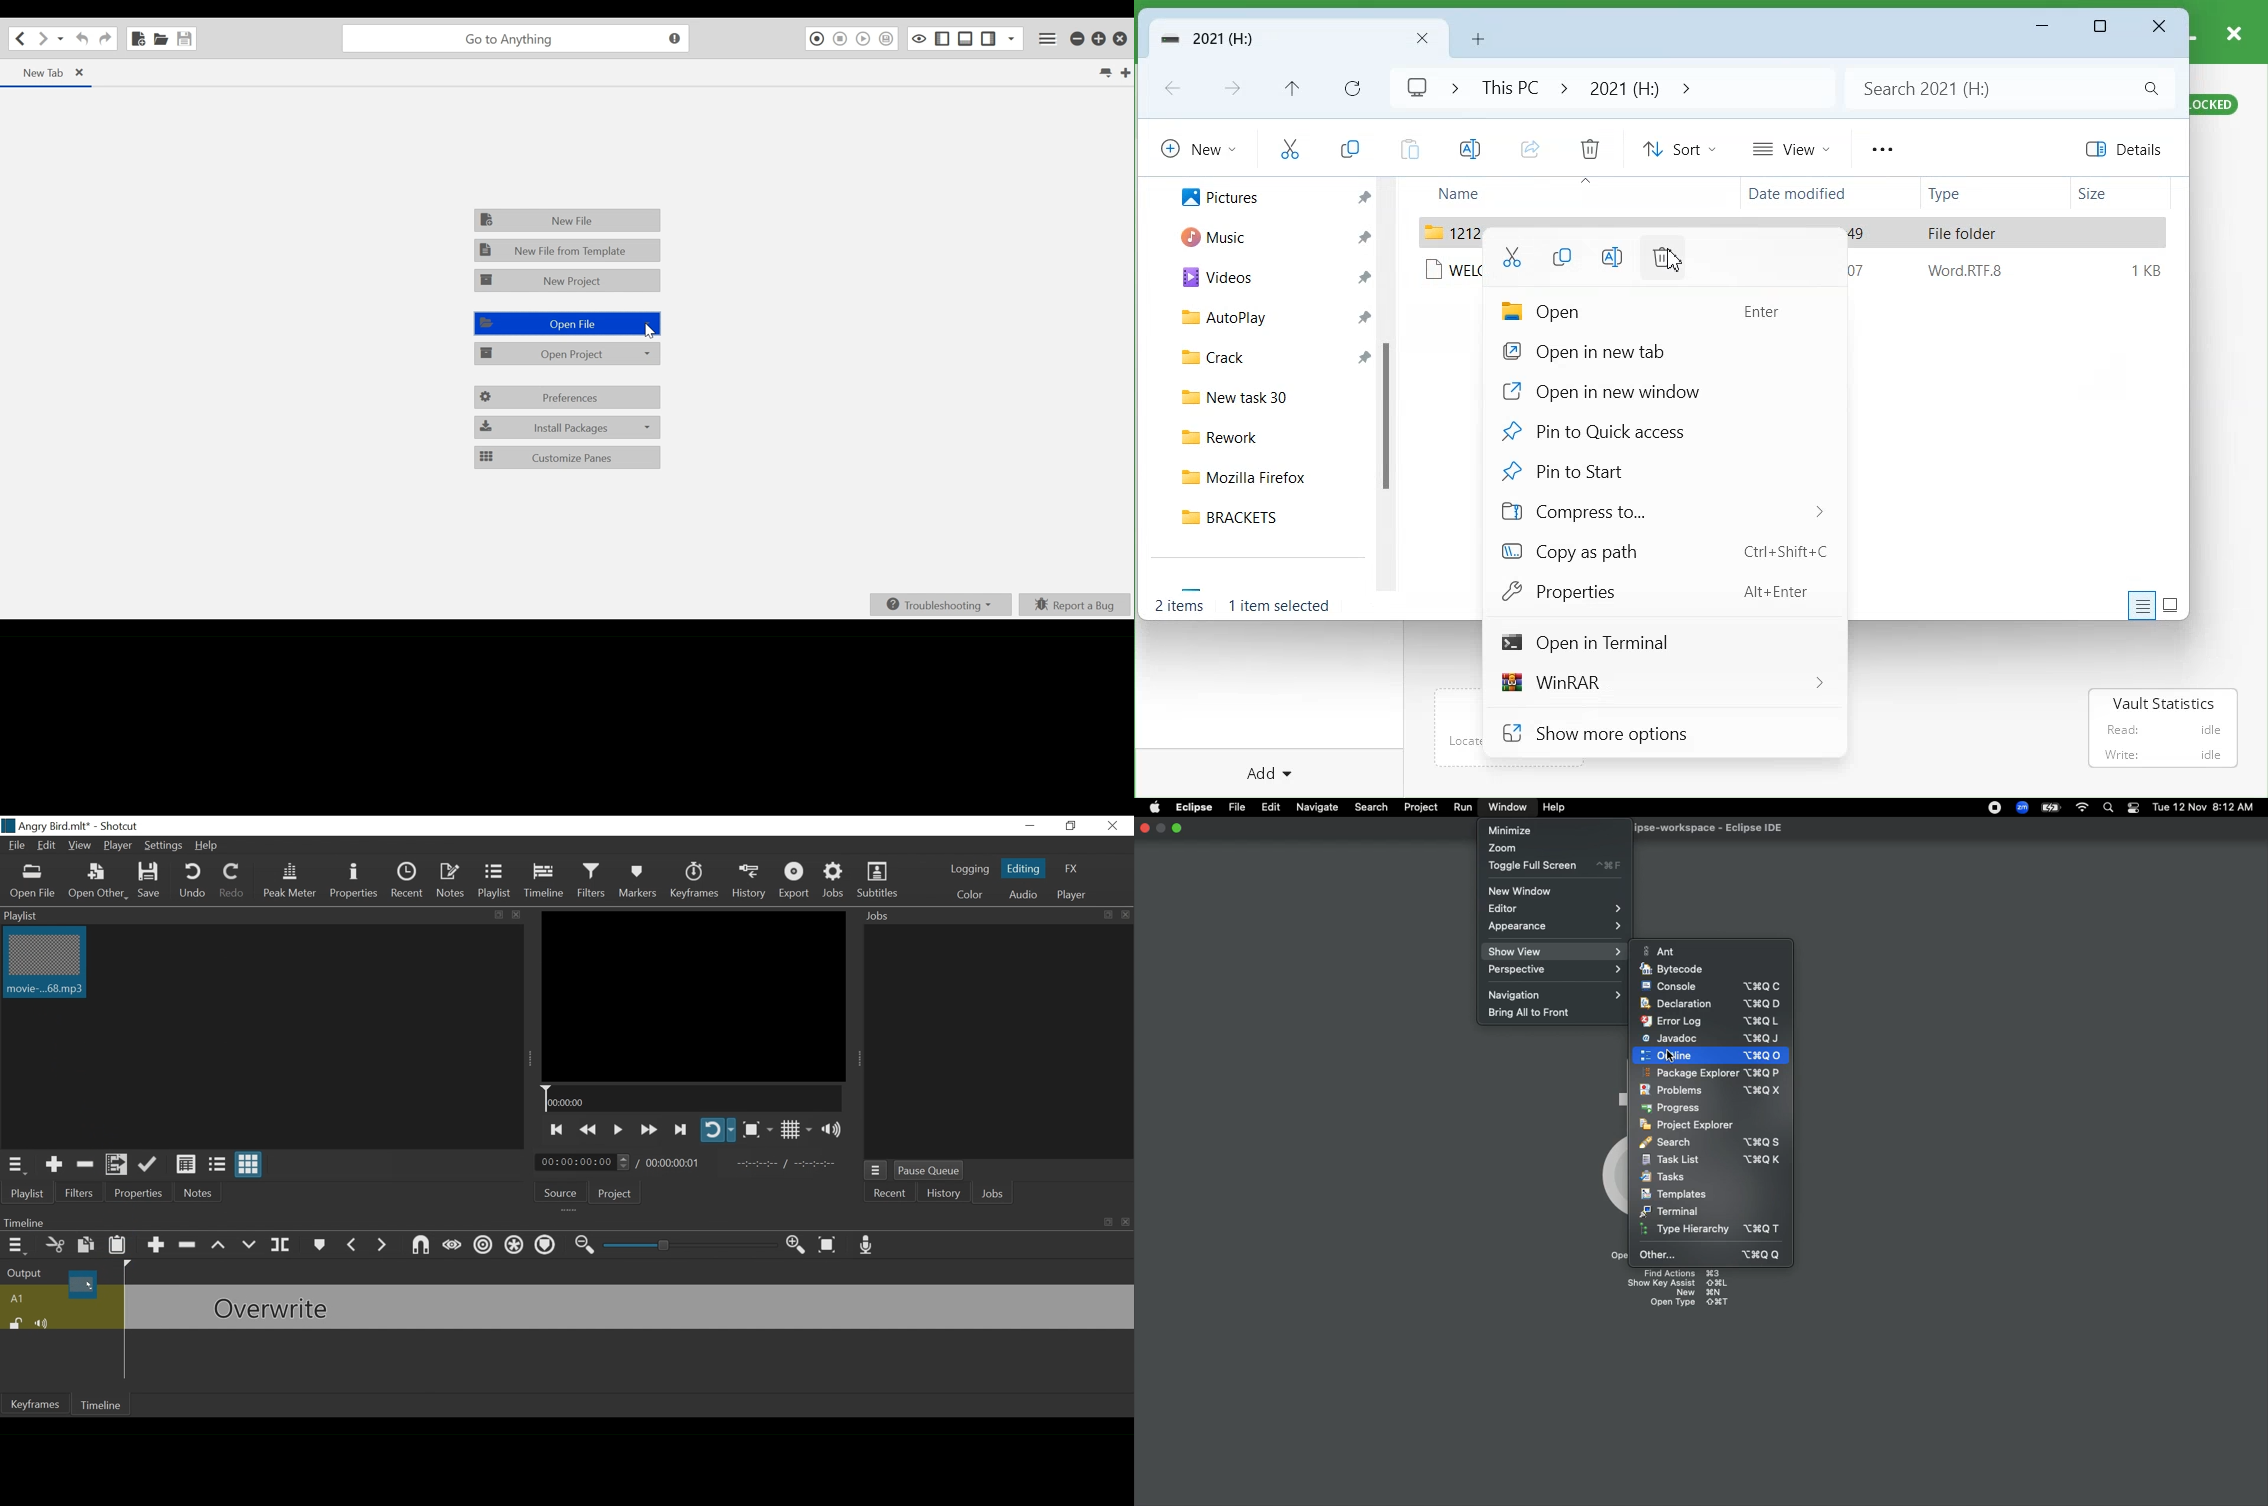 The image size is (2268, 1512). I want to click on Eclipse, so click(1194, 808).